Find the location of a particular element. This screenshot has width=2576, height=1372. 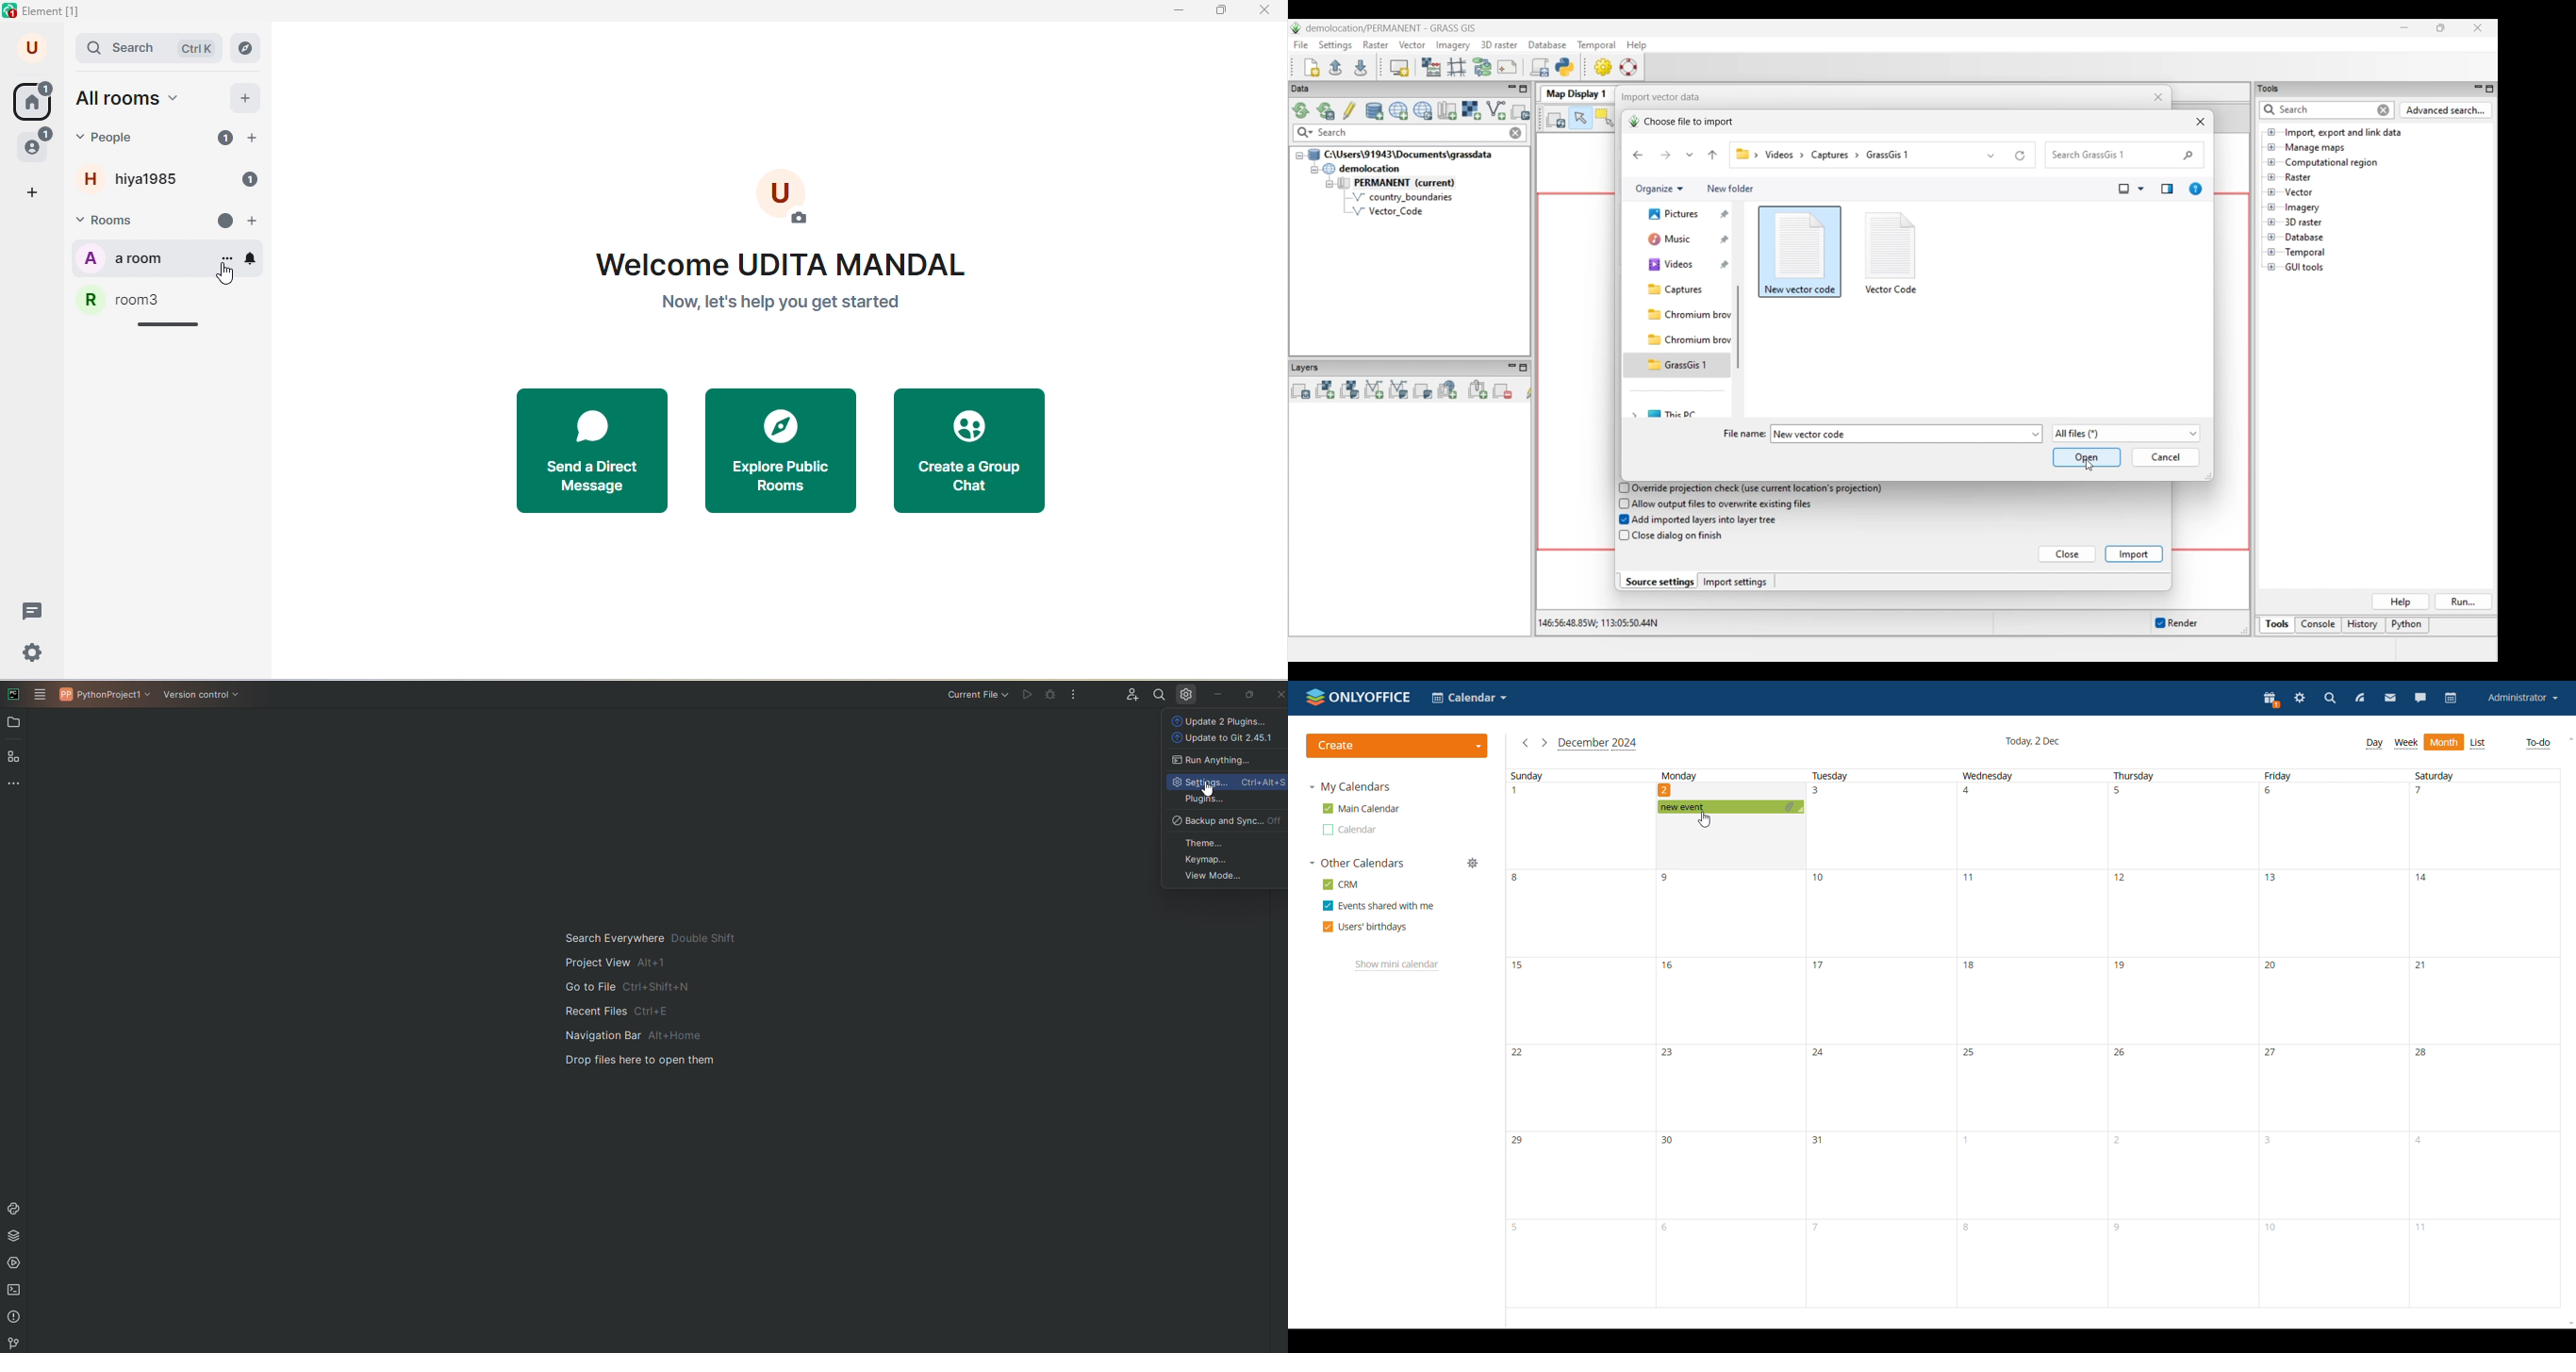

add room is located at coordinates (256, 222).